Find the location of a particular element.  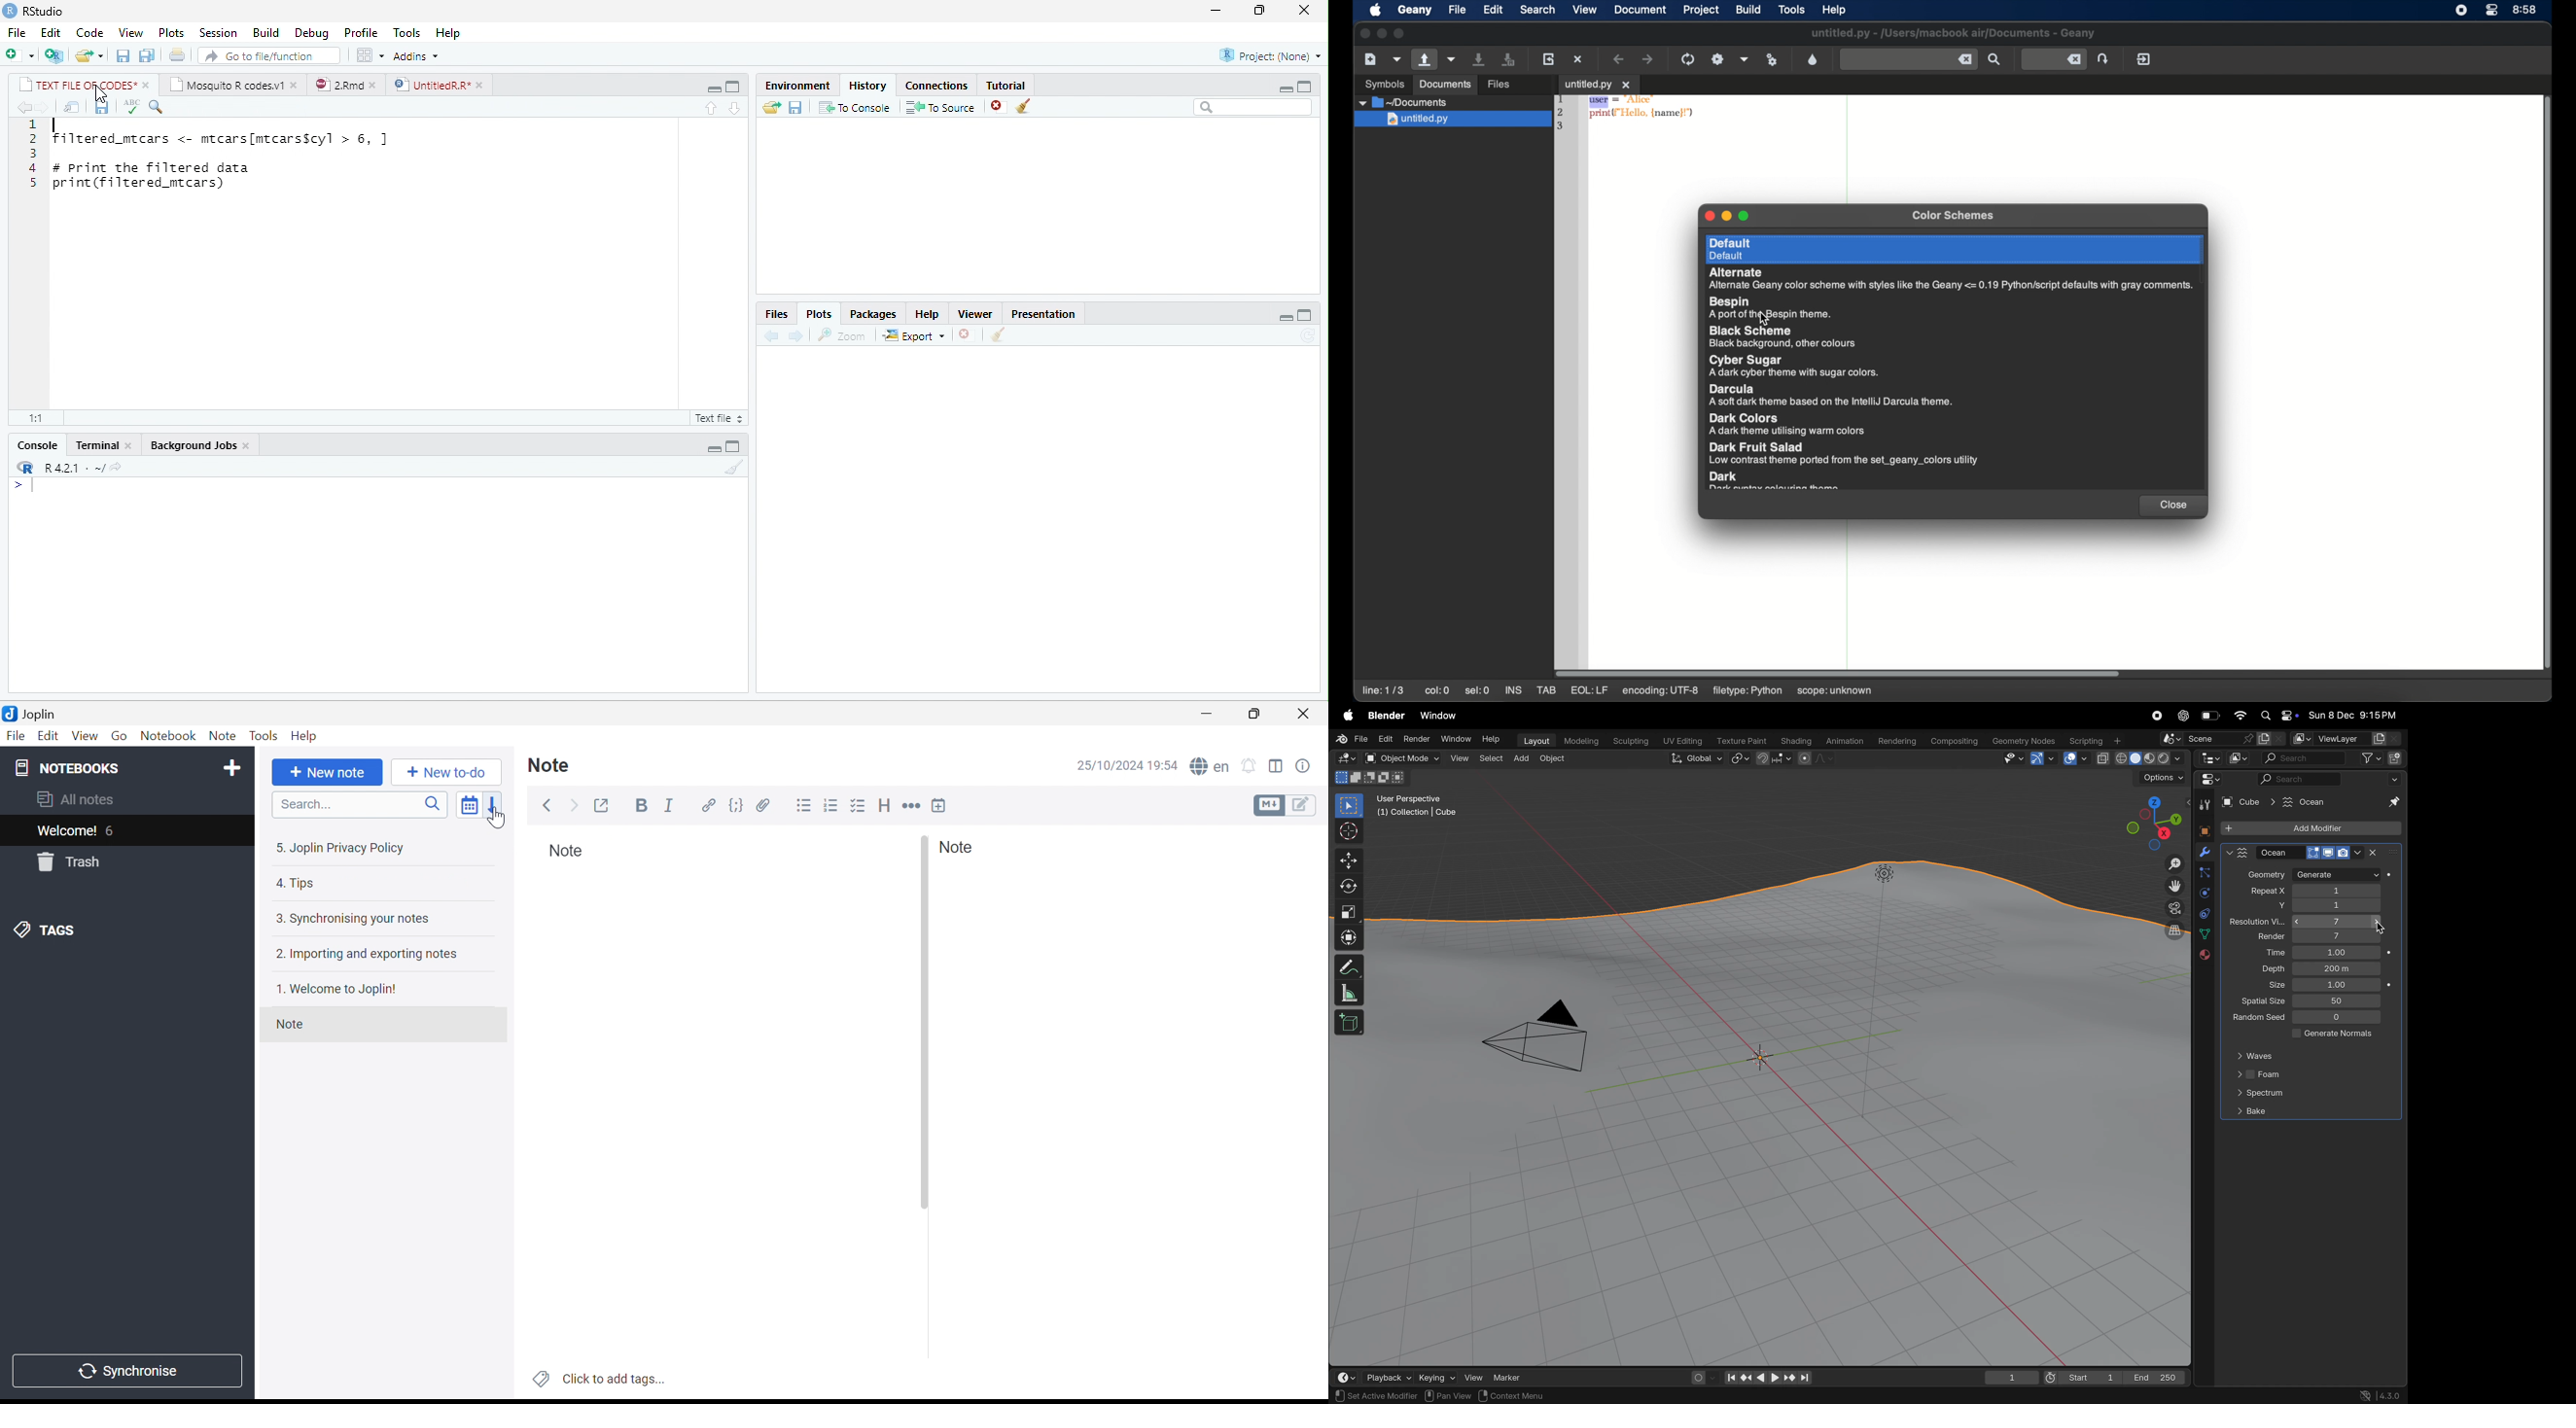

bullets is located at coordinates (860, 807).